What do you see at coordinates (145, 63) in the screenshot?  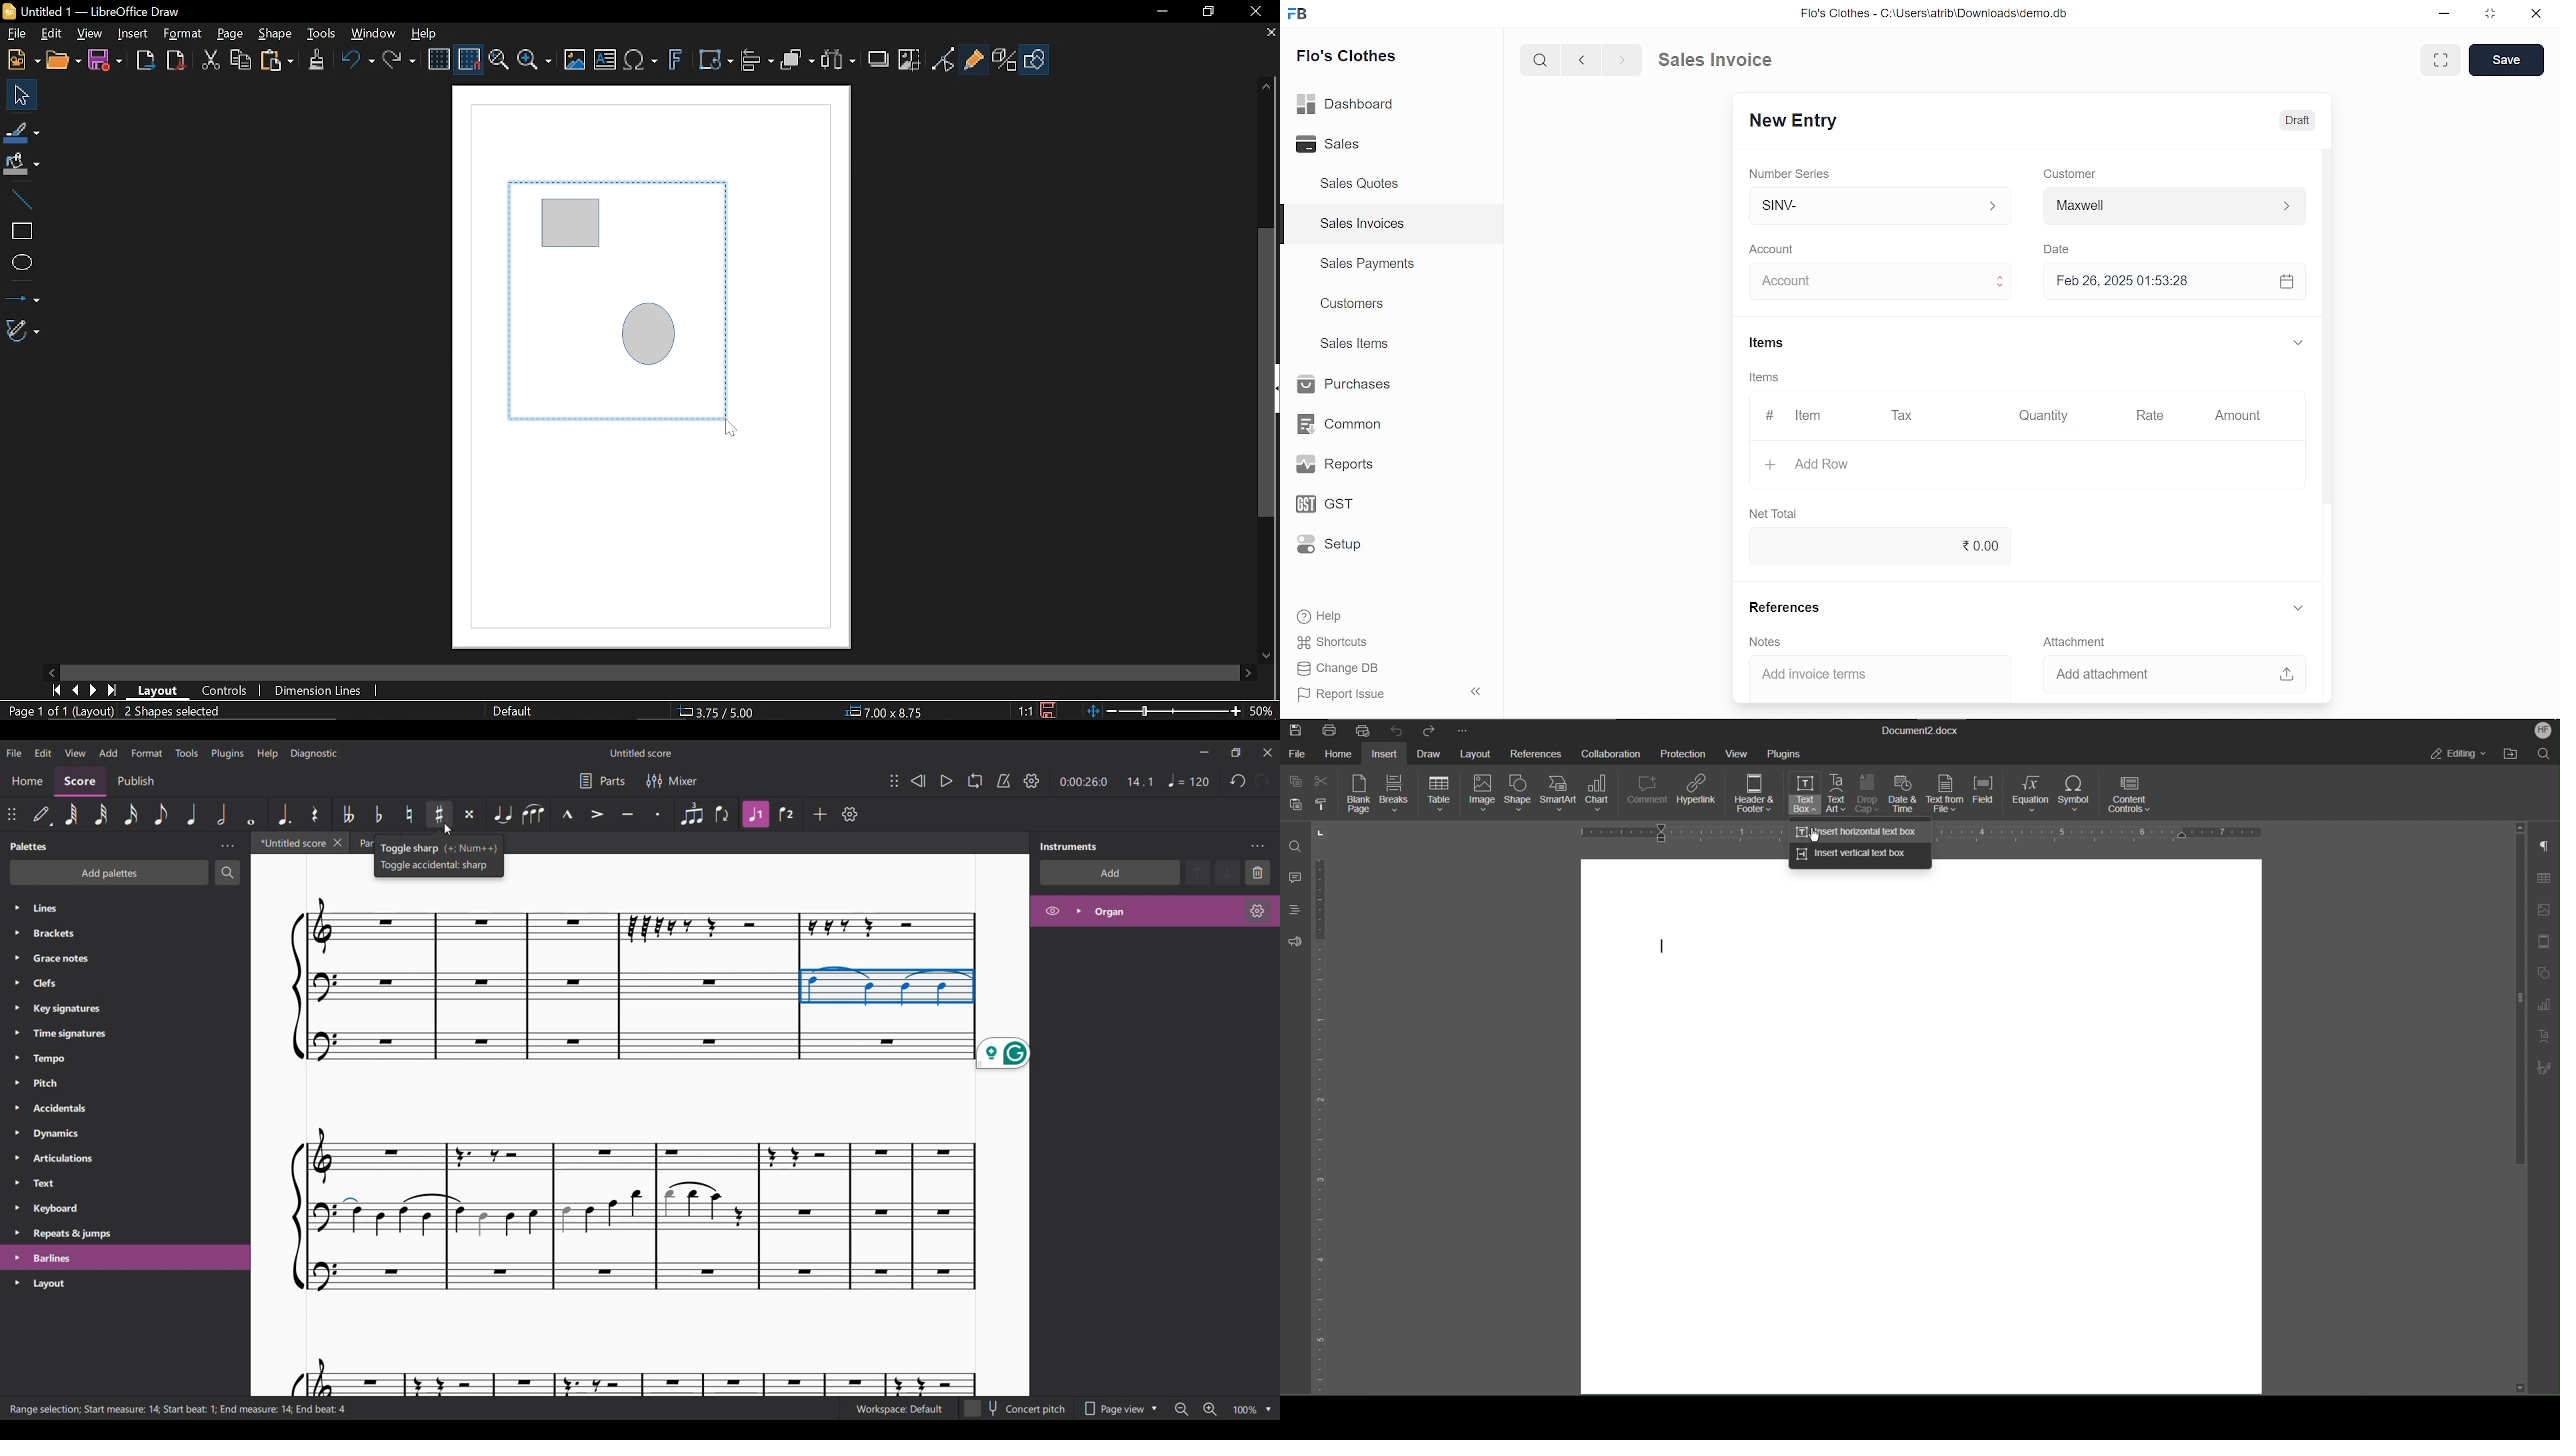 I see `Export` at bounding box center [145, 63].